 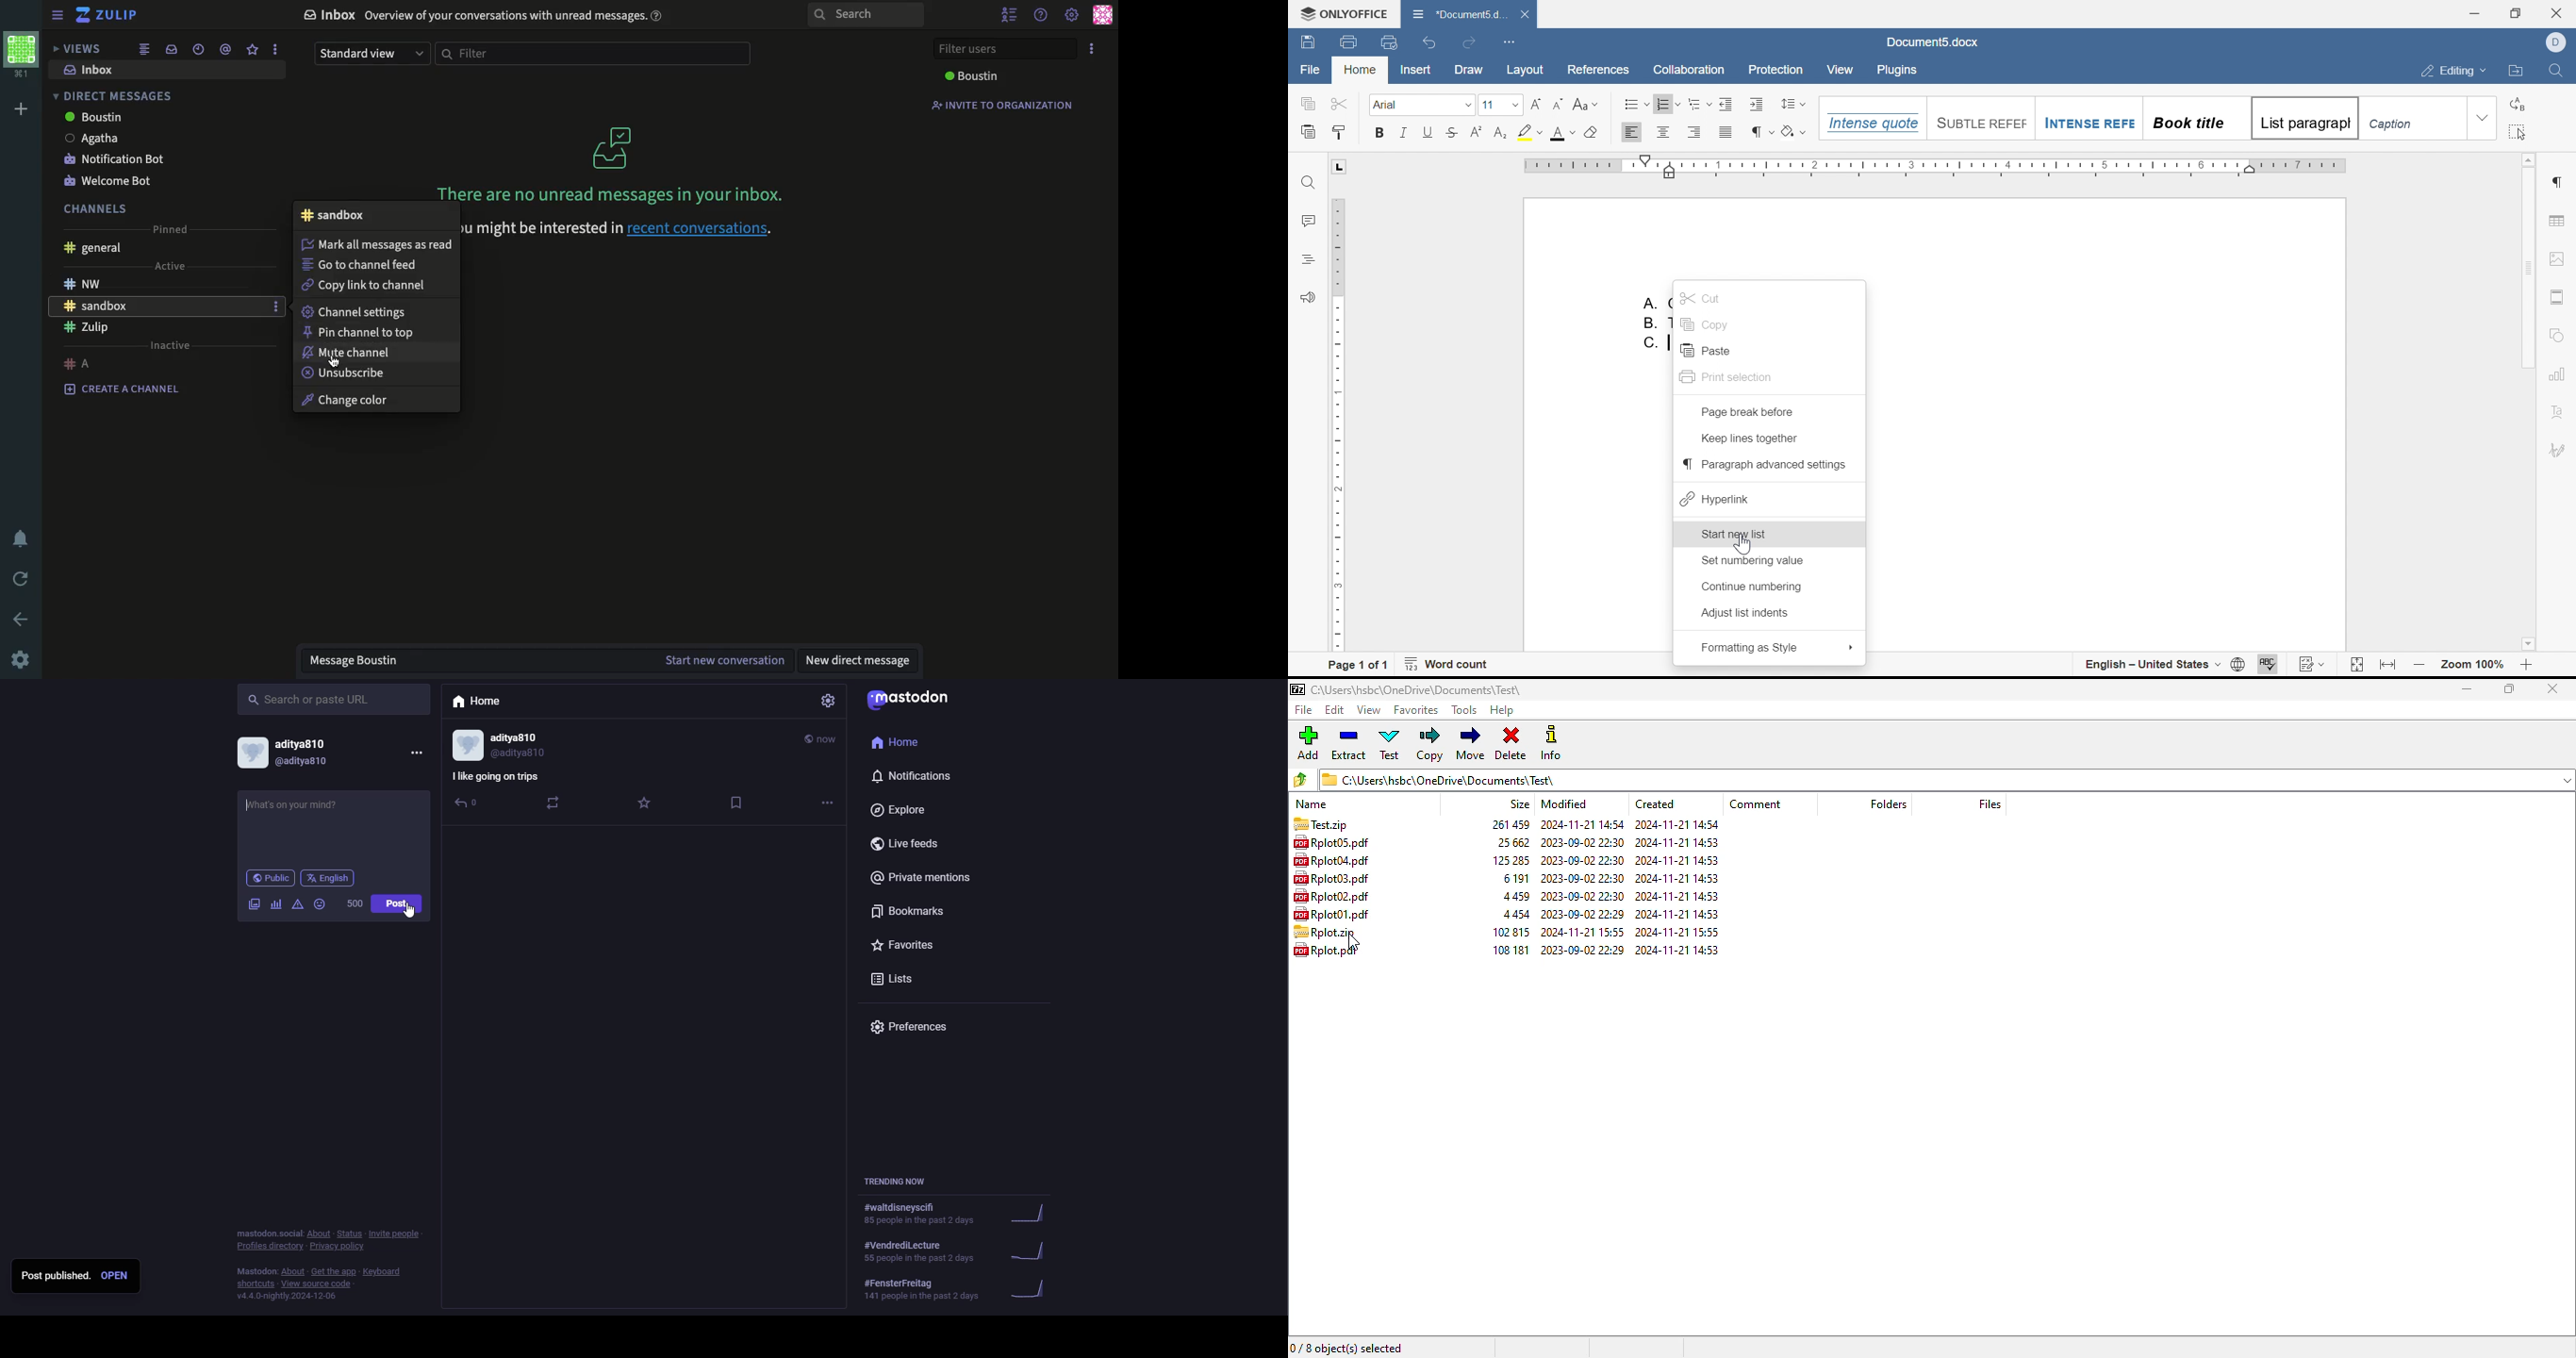 I want to click on favorites, so click(x=1416, y=710).